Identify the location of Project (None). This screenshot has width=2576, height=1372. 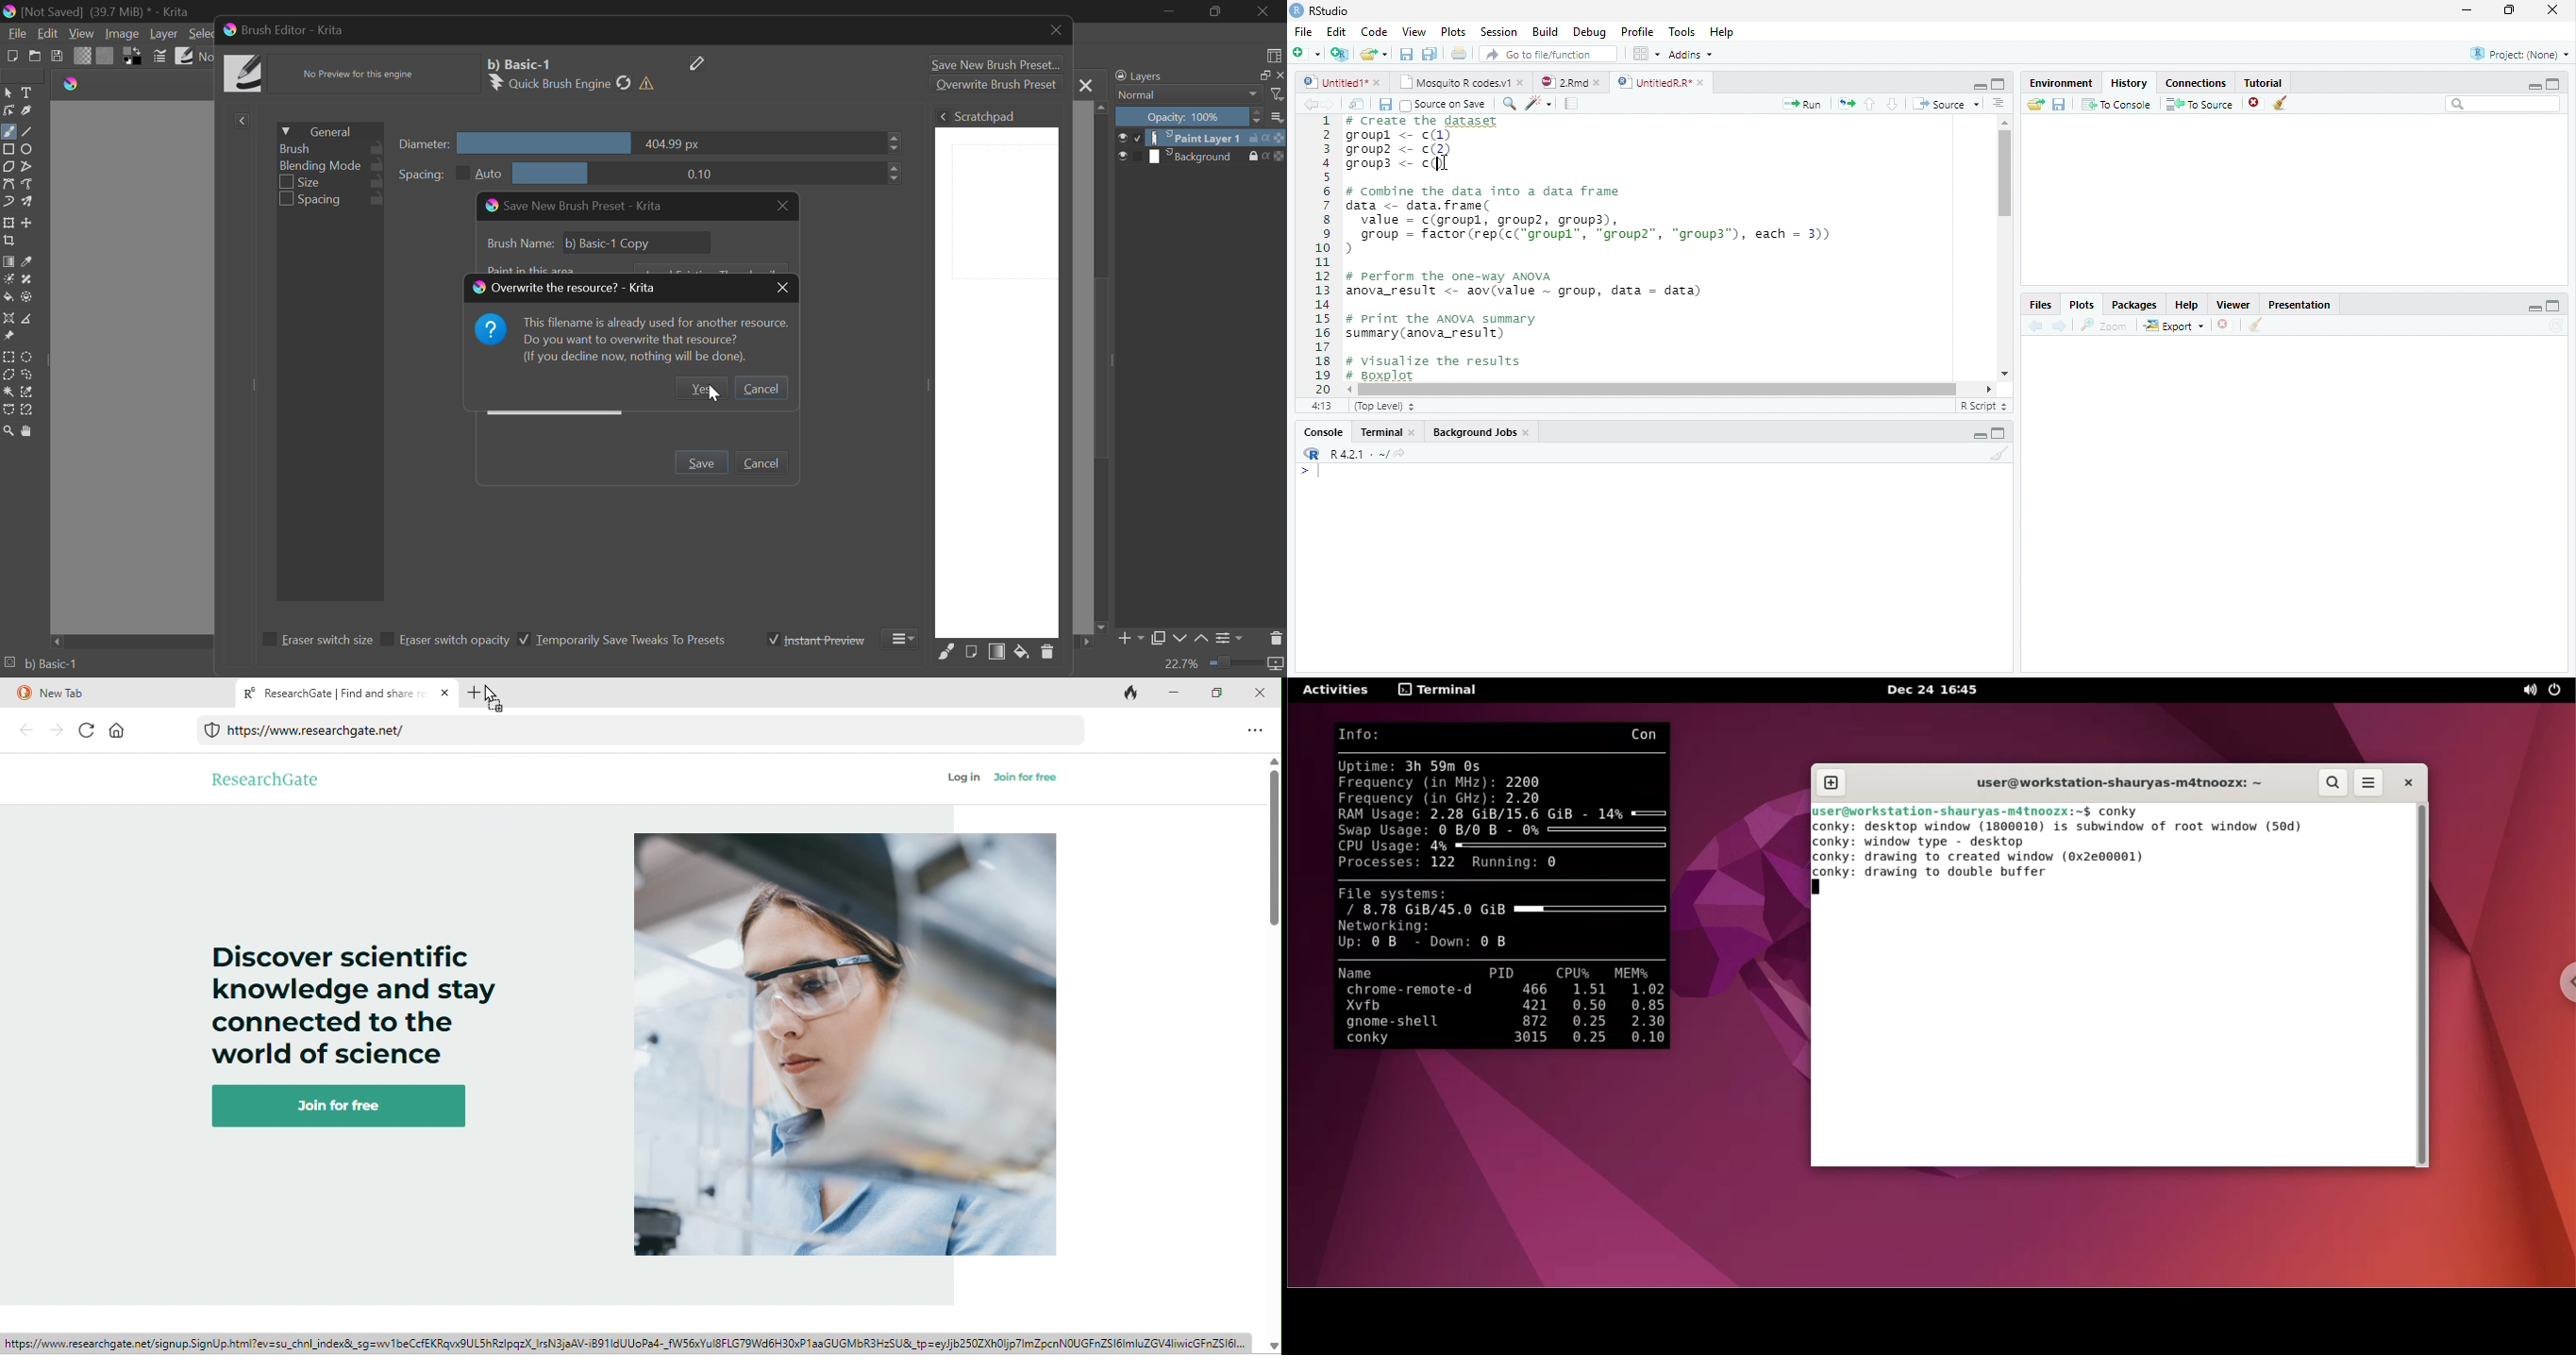
(2518, 54).